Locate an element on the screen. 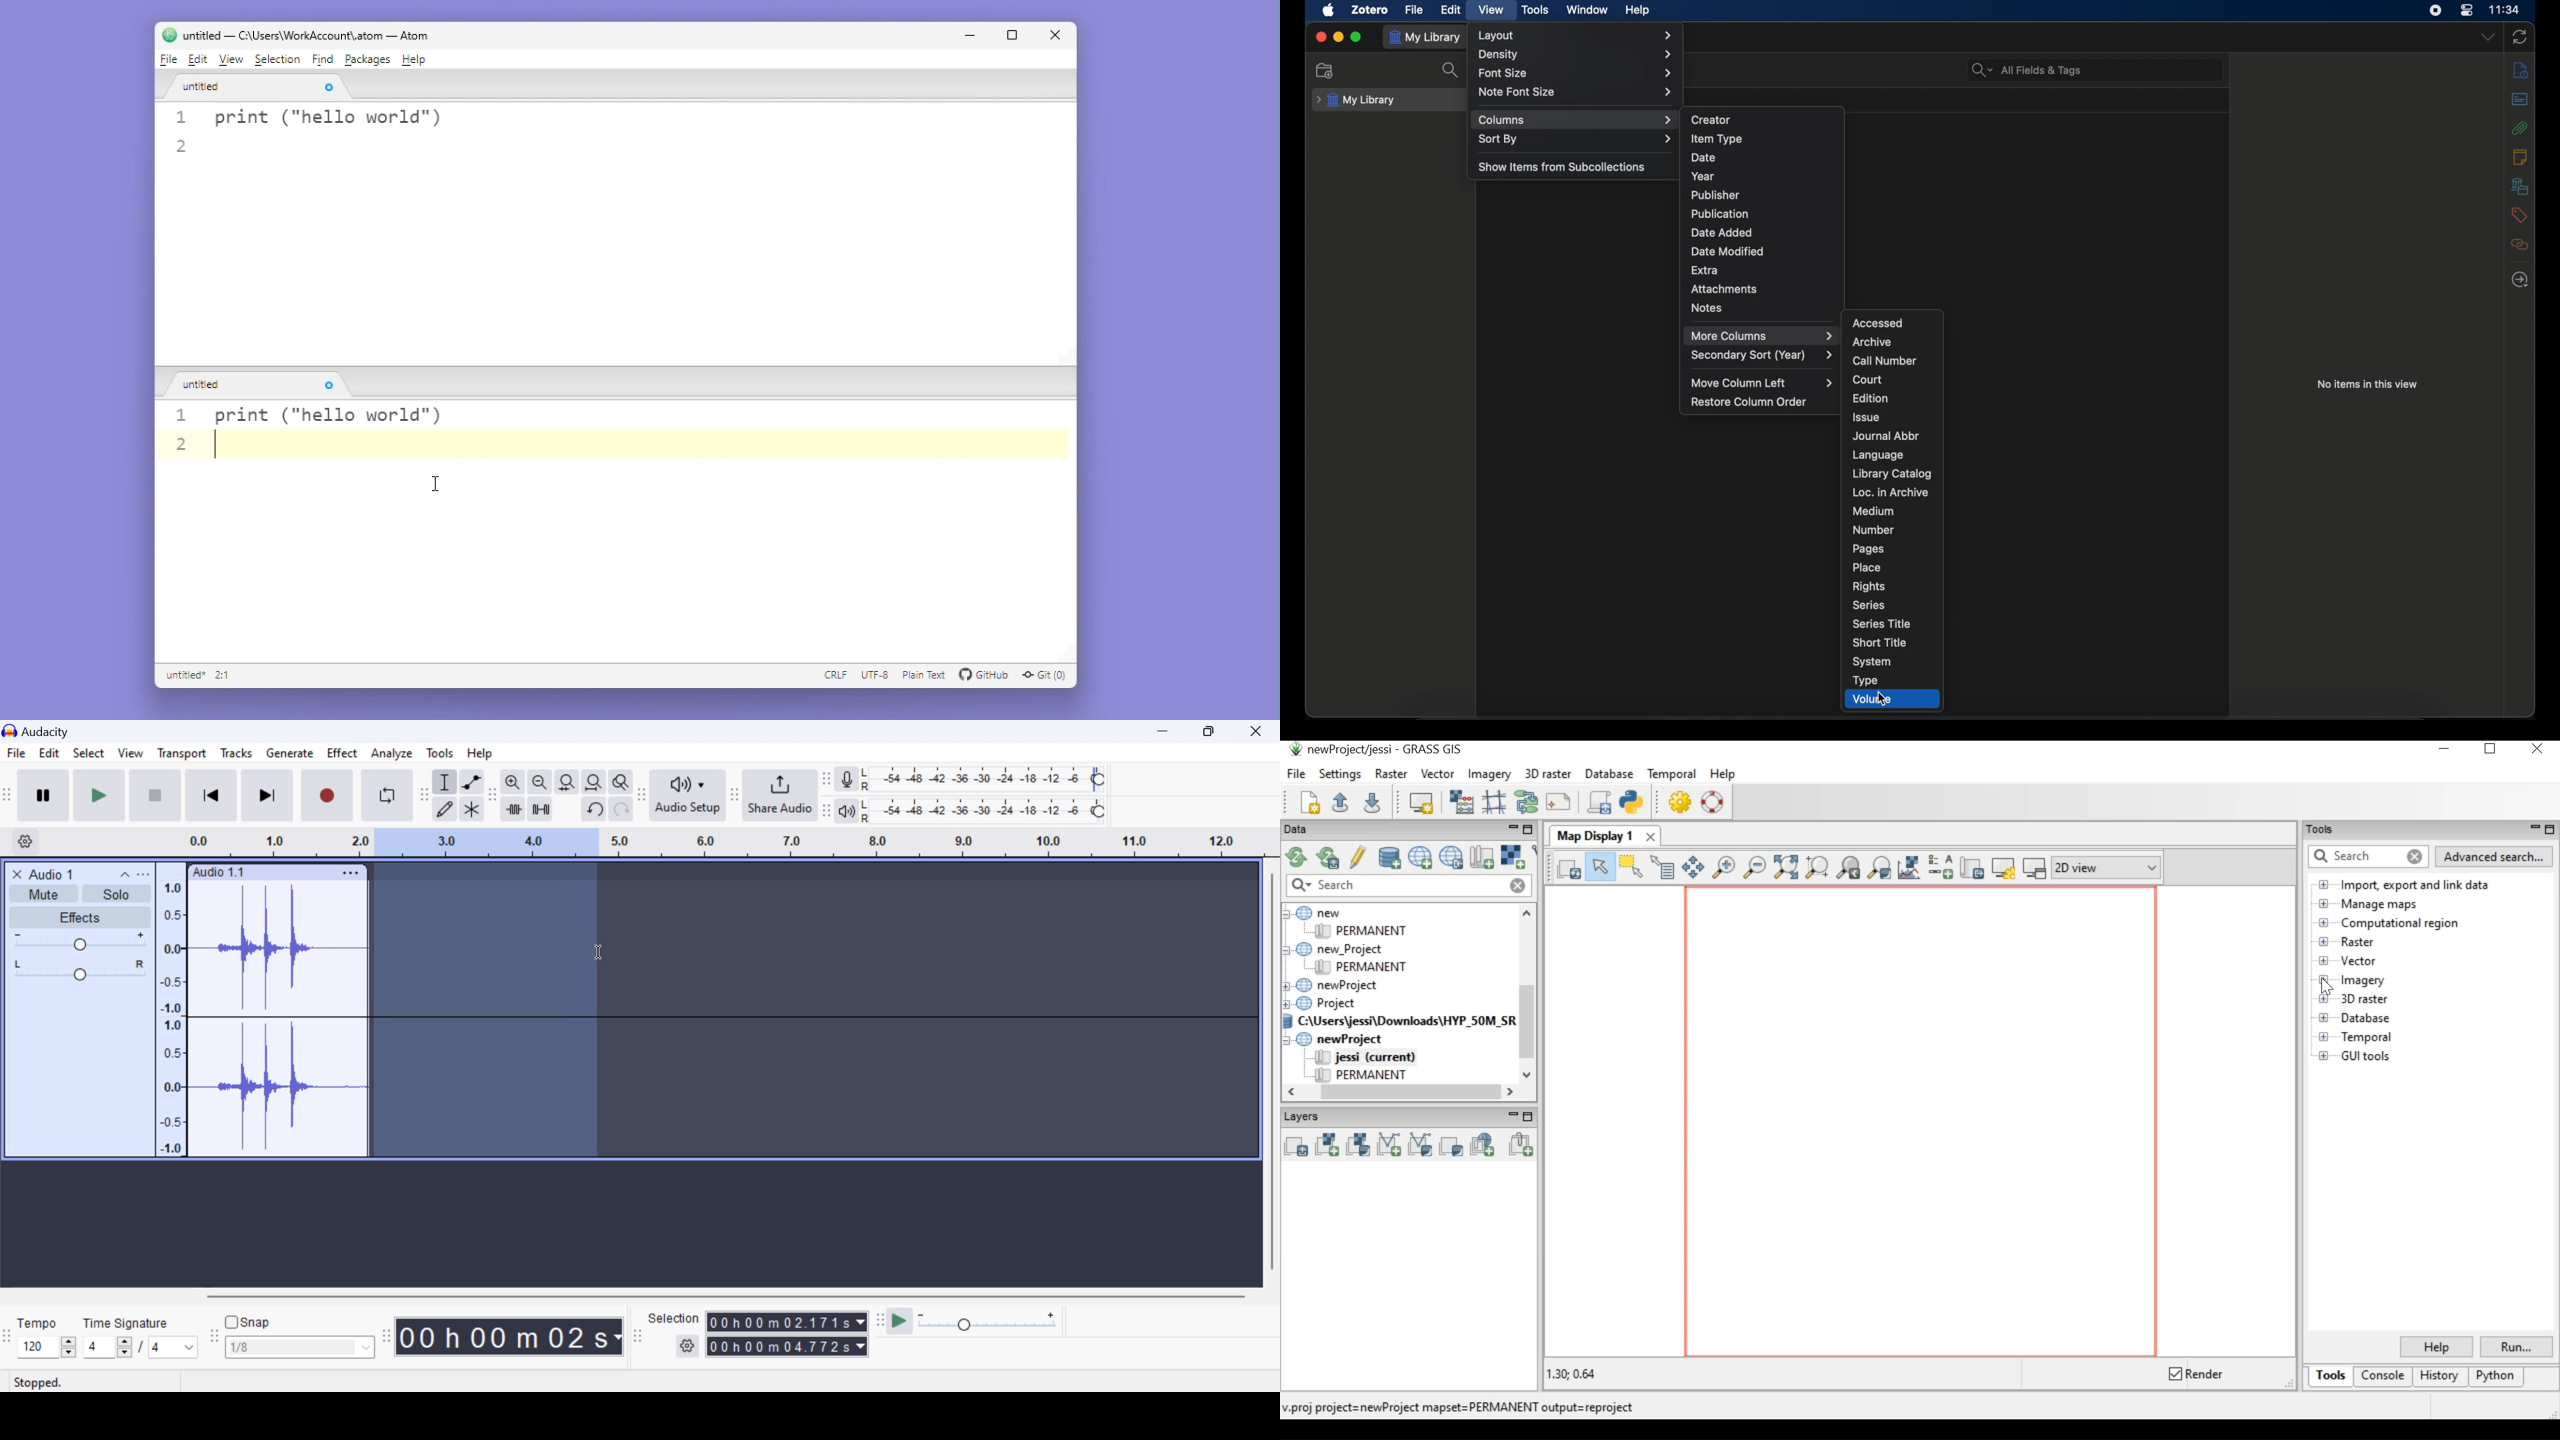 Image resolution: width=2576 pixels, height=1456 pixels. dropdown is located at coordinates (2487, 37).